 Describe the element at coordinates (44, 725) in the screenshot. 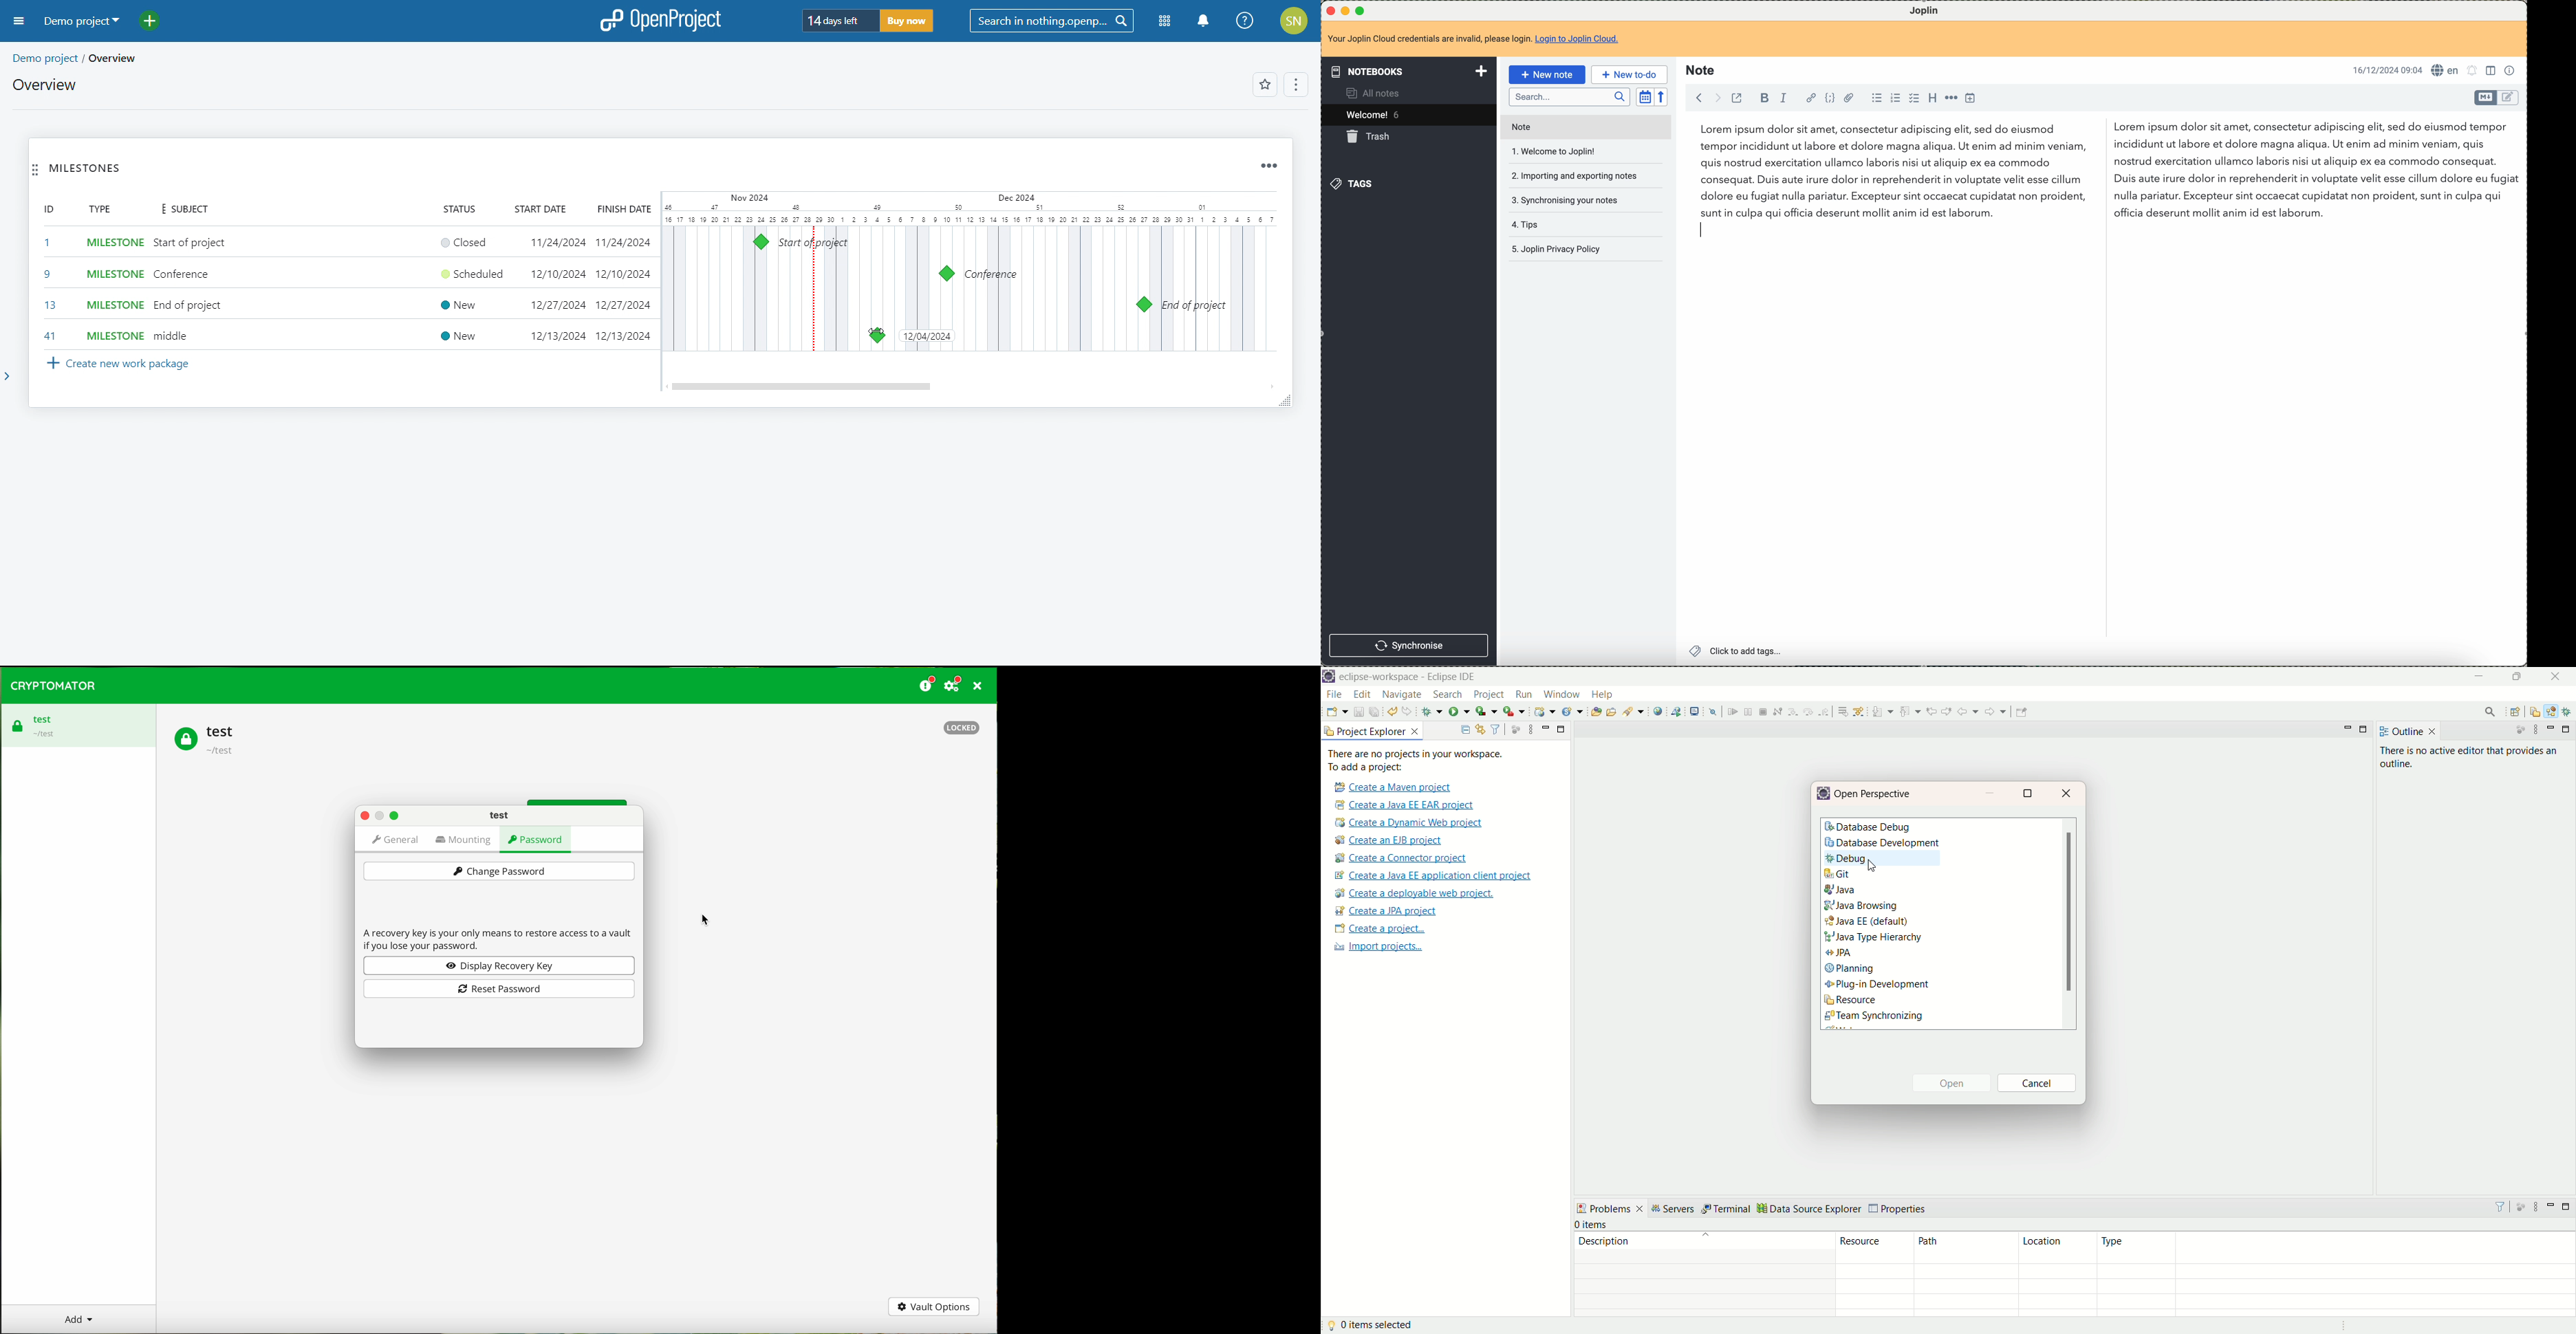

I see `test vault` at that location.